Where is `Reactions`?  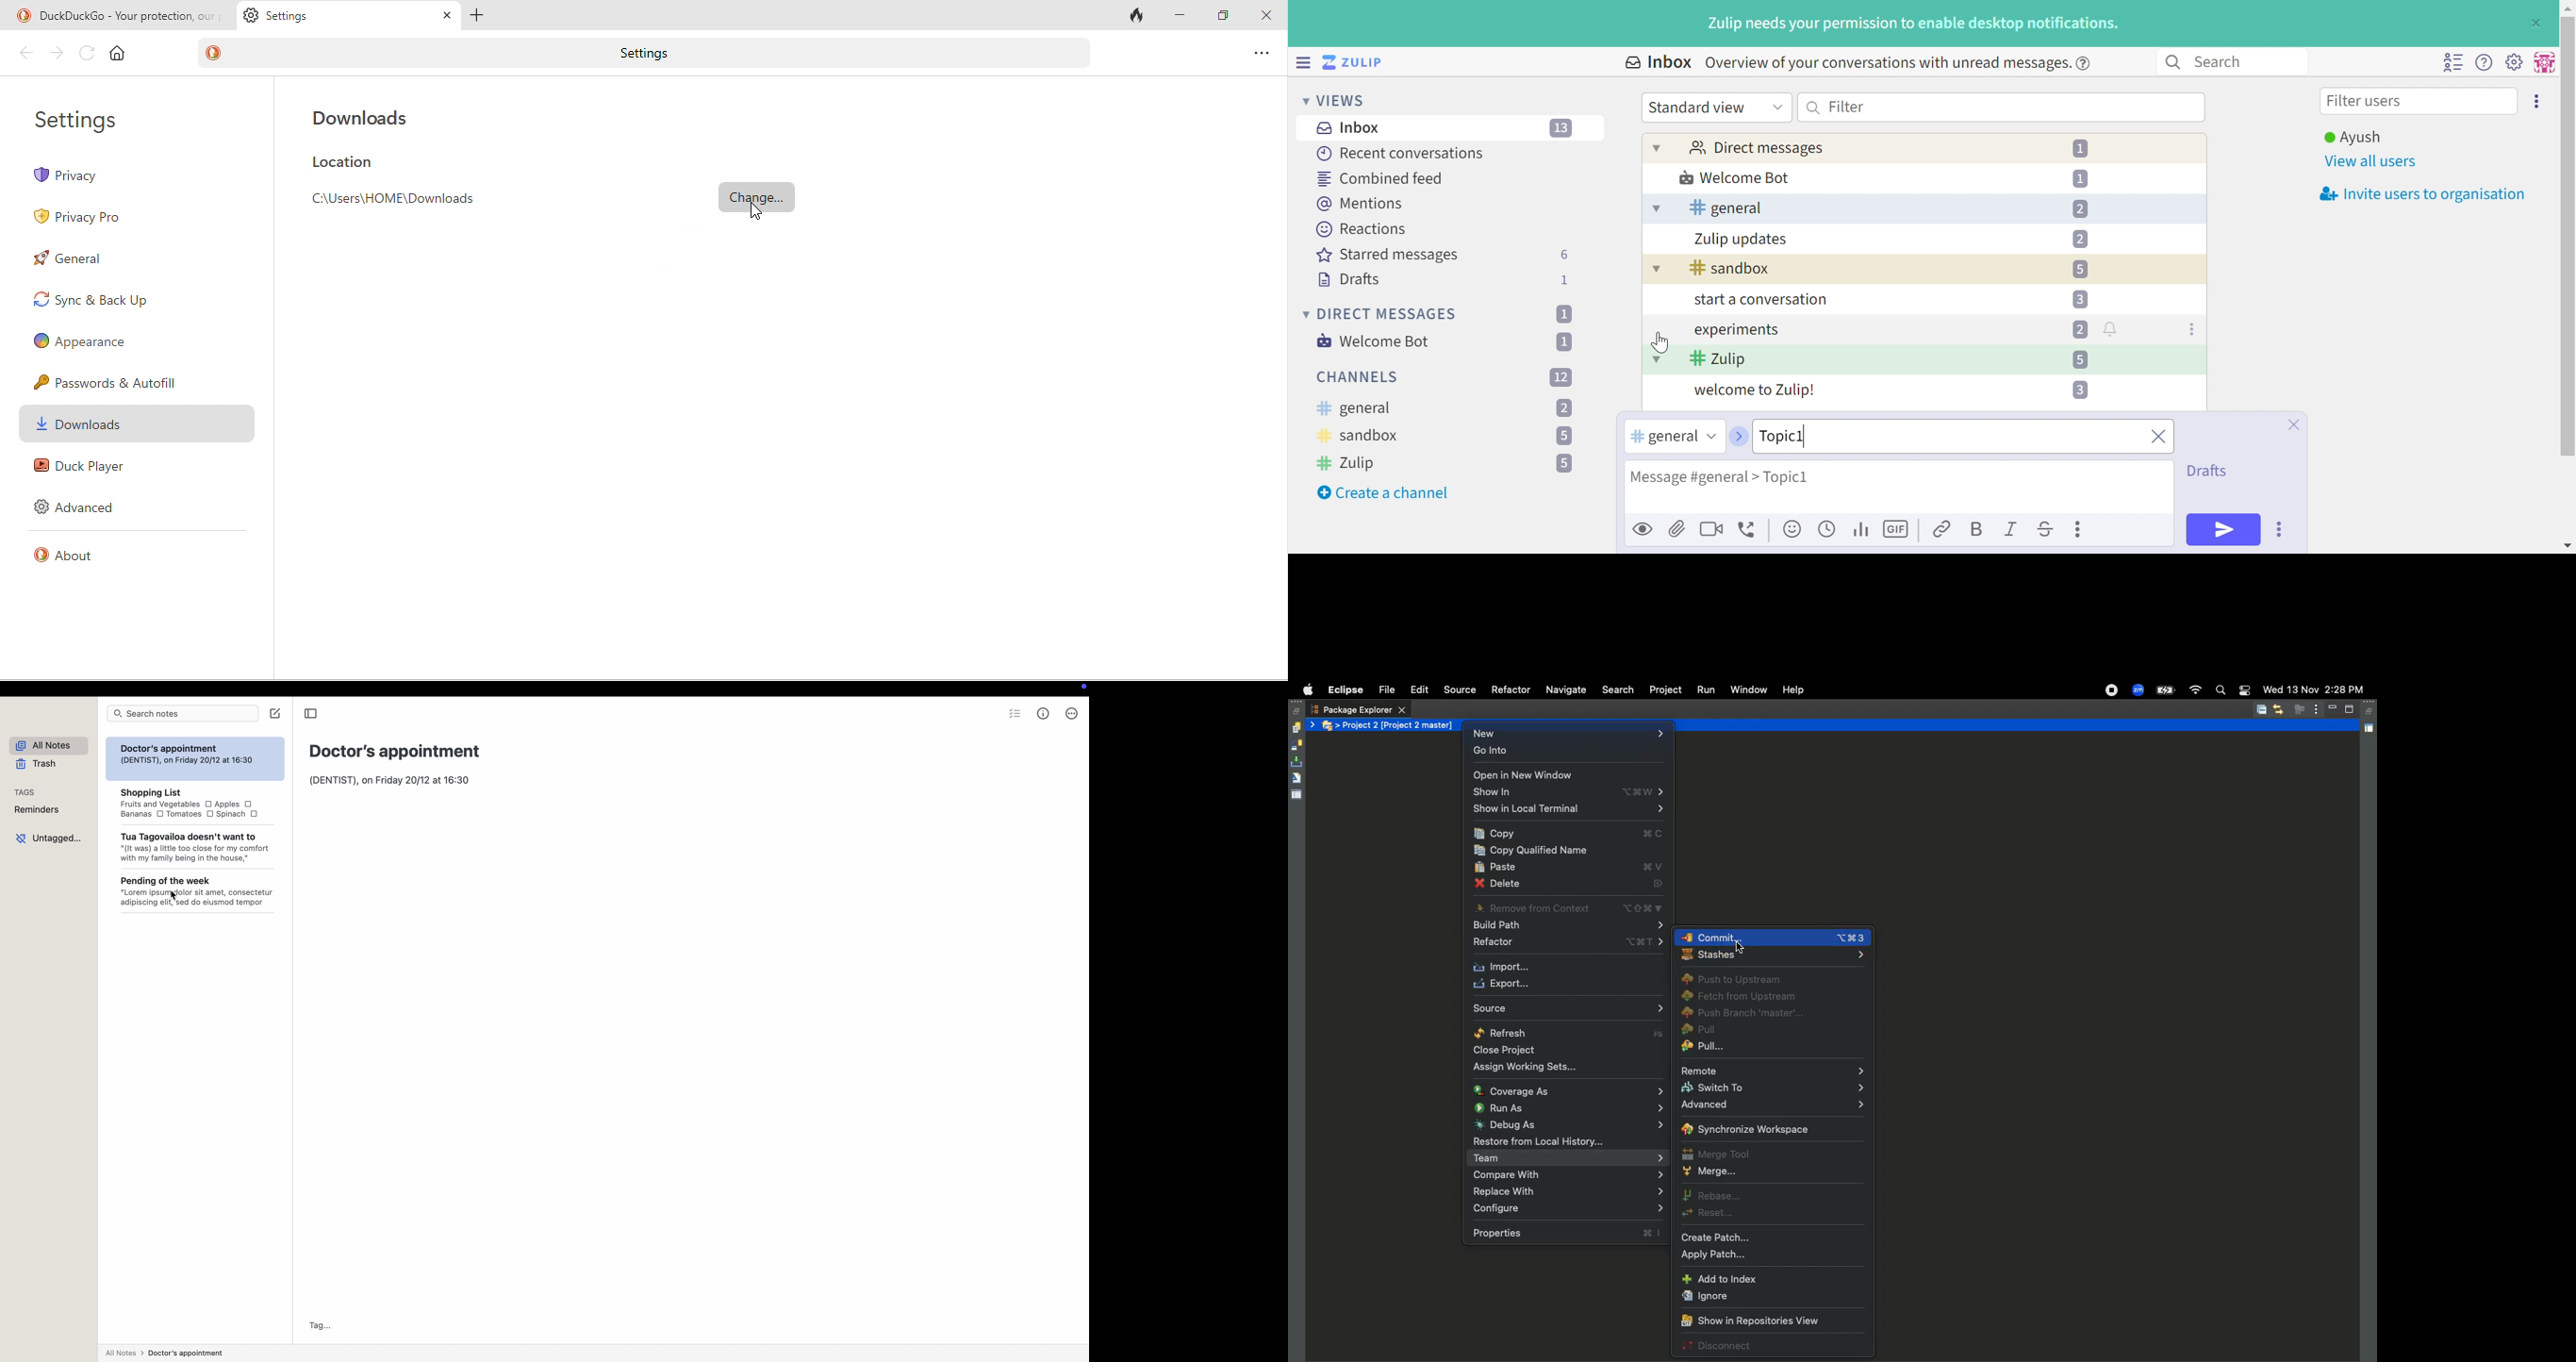 Reactions is located at coordinates (1361, 230).